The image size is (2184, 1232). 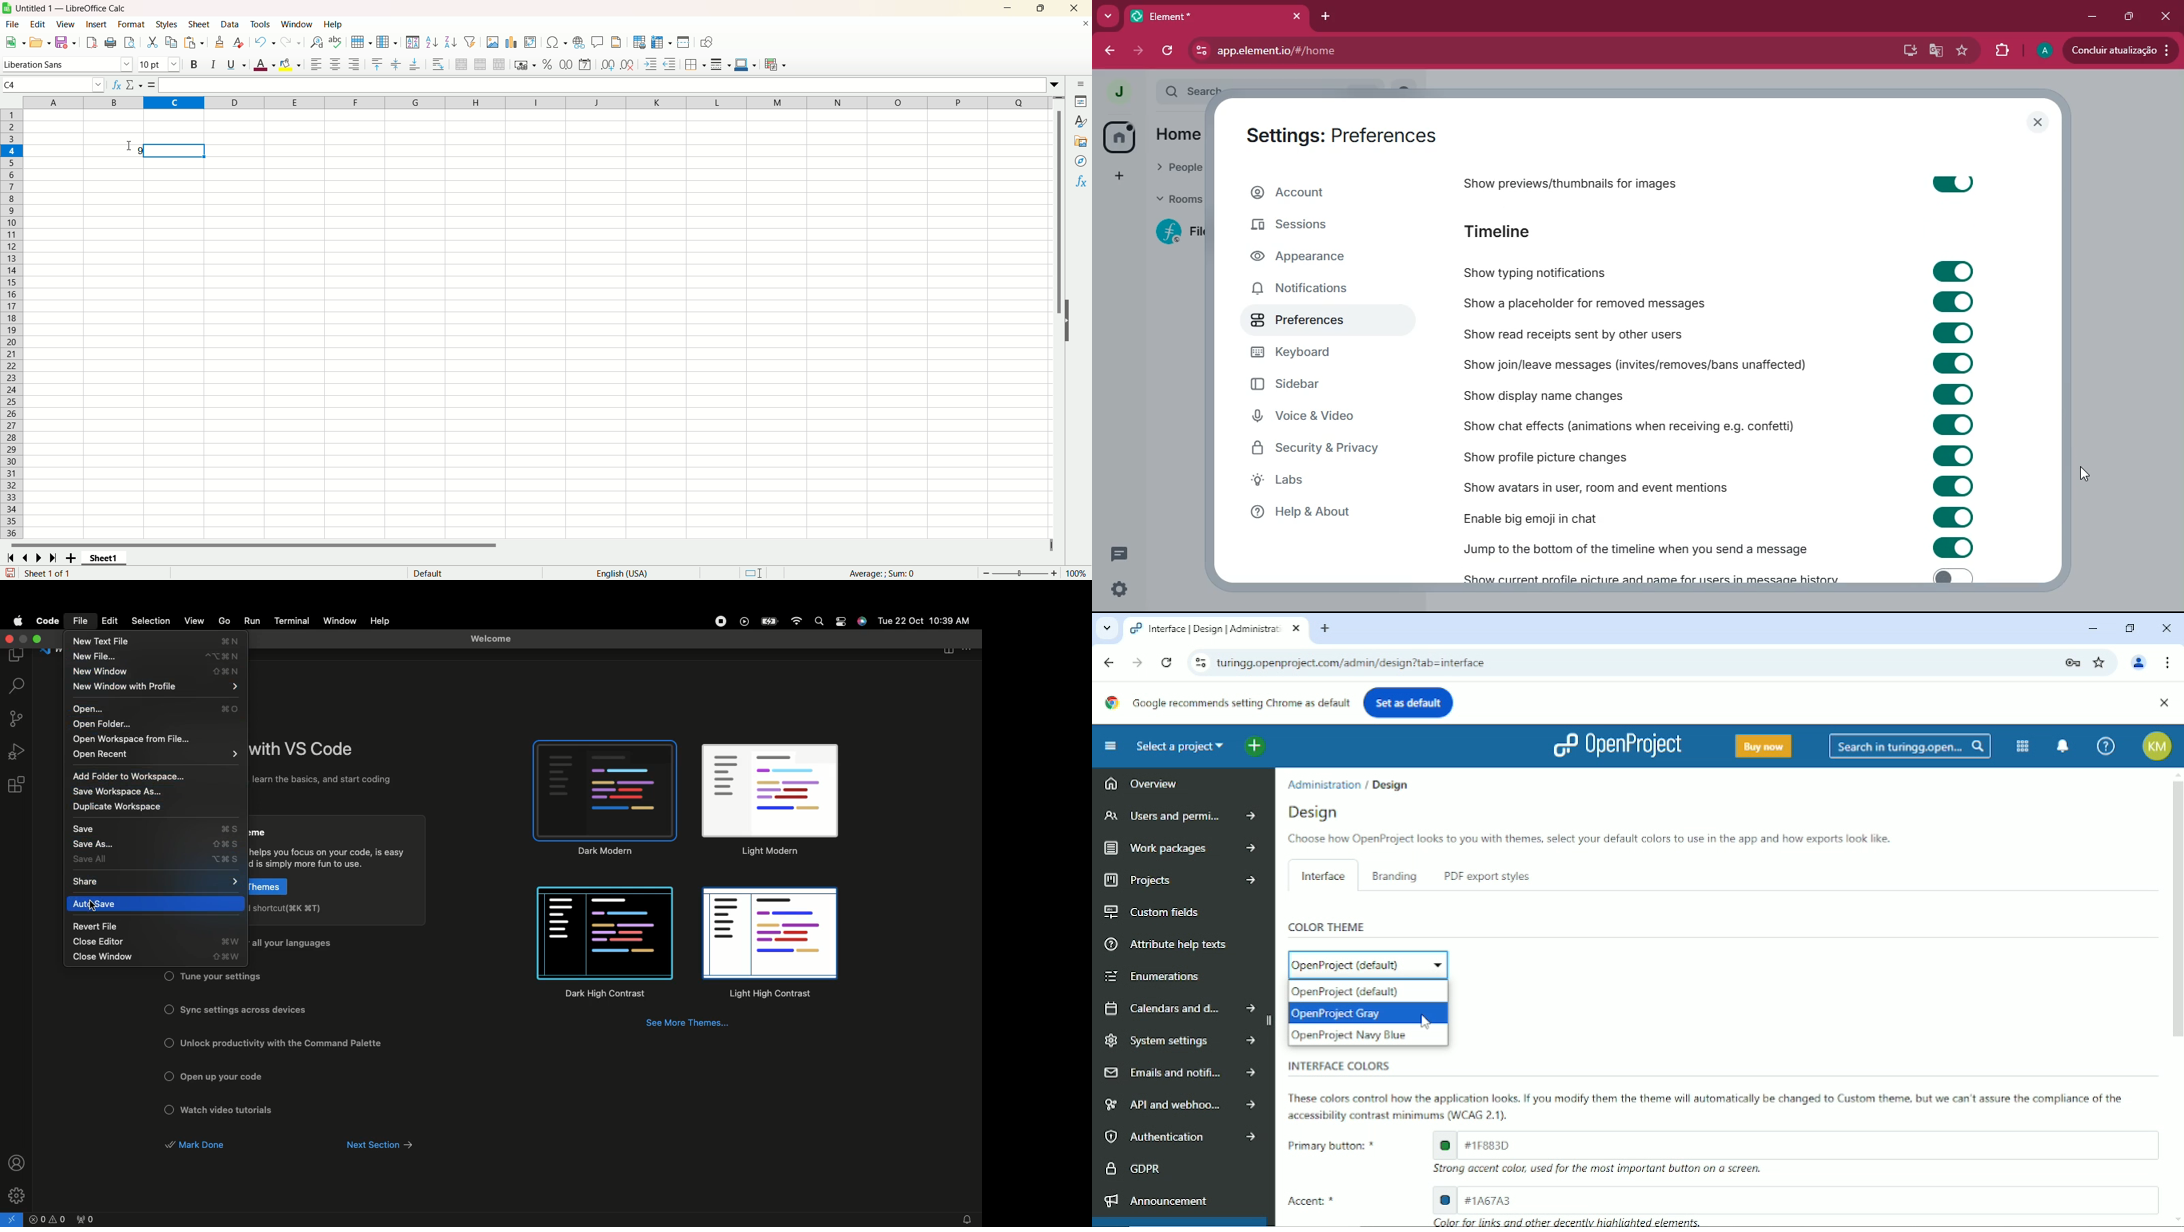 What do you see at coordinates (1542, 272) in the screenshot?
I see `show typing notifications` at bounding box center [1542, 272].